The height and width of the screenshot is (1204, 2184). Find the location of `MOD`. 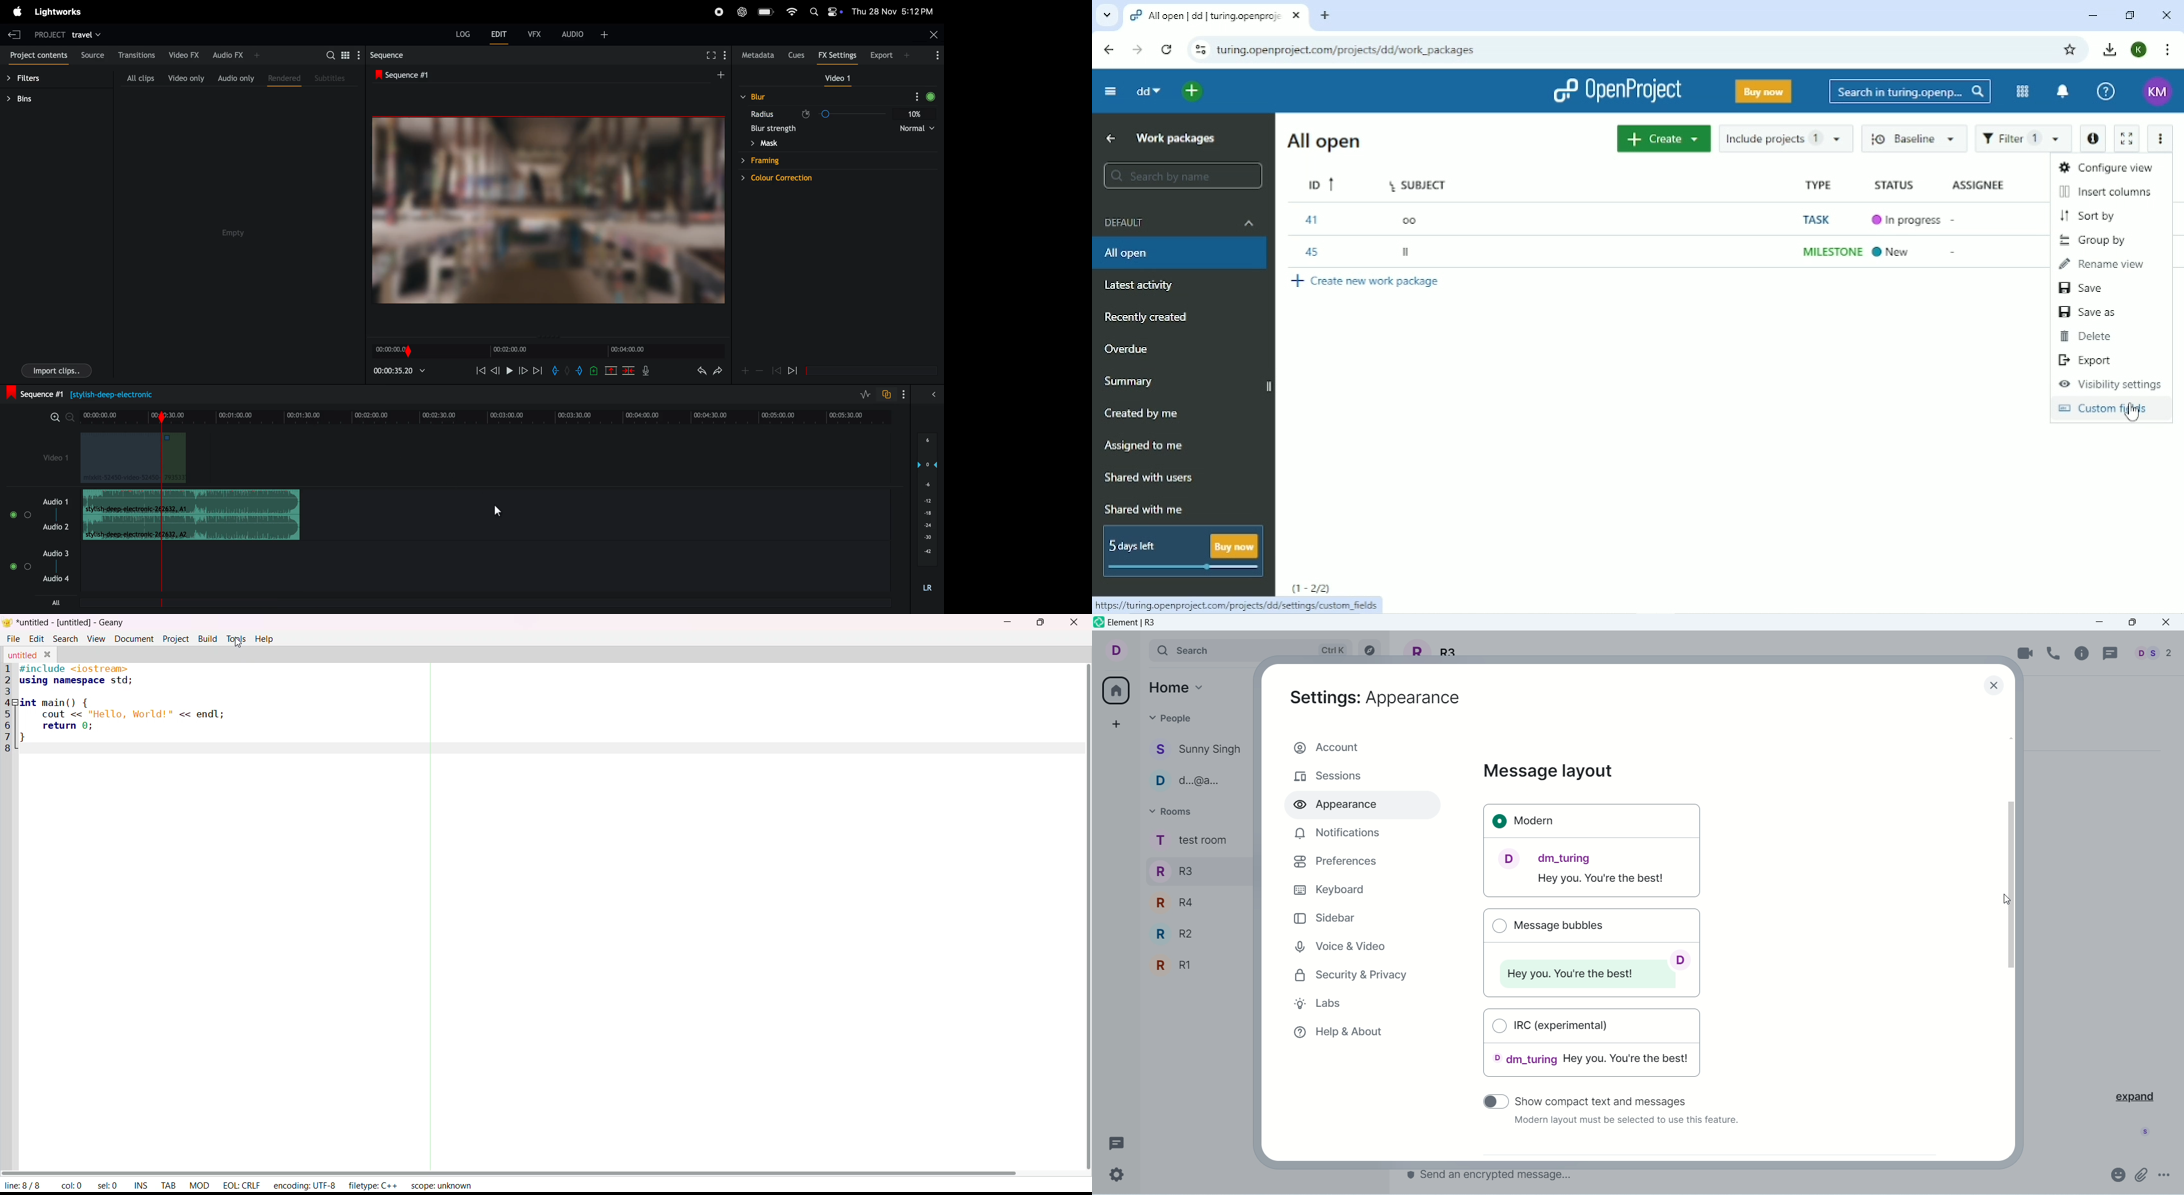

MOD is located at coordinates (201, 1186).